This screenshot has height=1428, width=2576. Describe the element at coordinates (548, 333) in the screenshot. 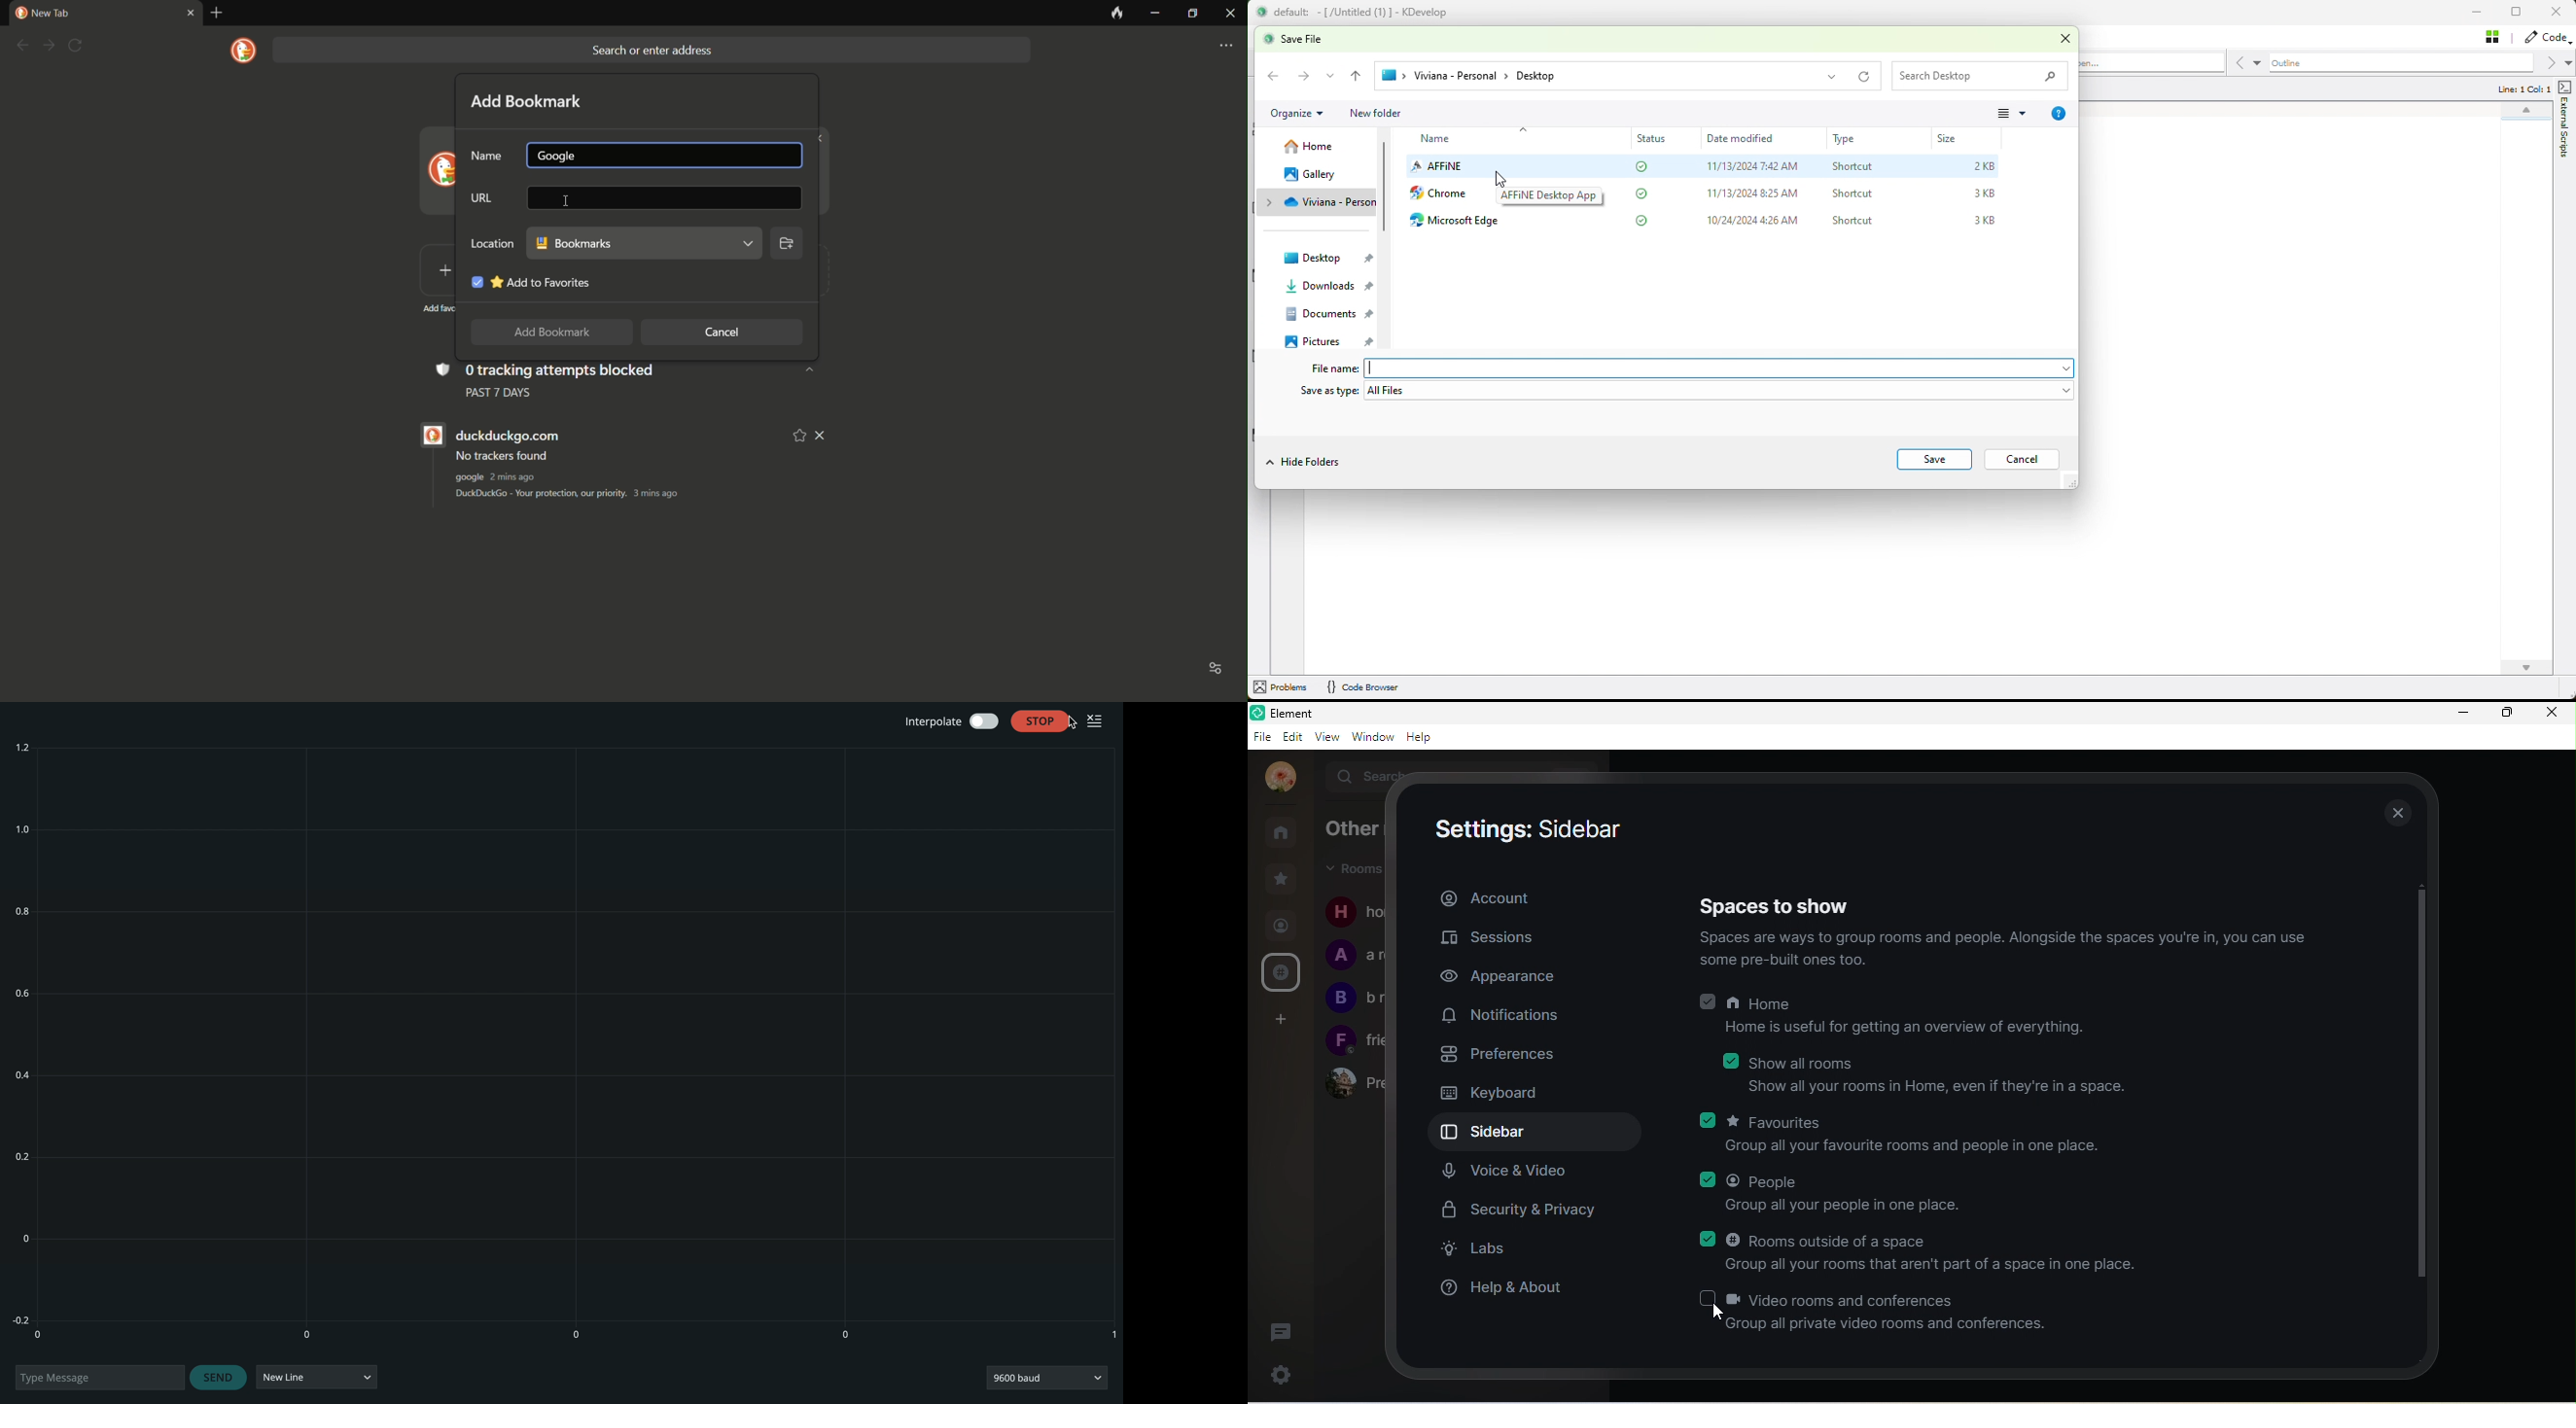

I see `add to bookmark button` at that location.